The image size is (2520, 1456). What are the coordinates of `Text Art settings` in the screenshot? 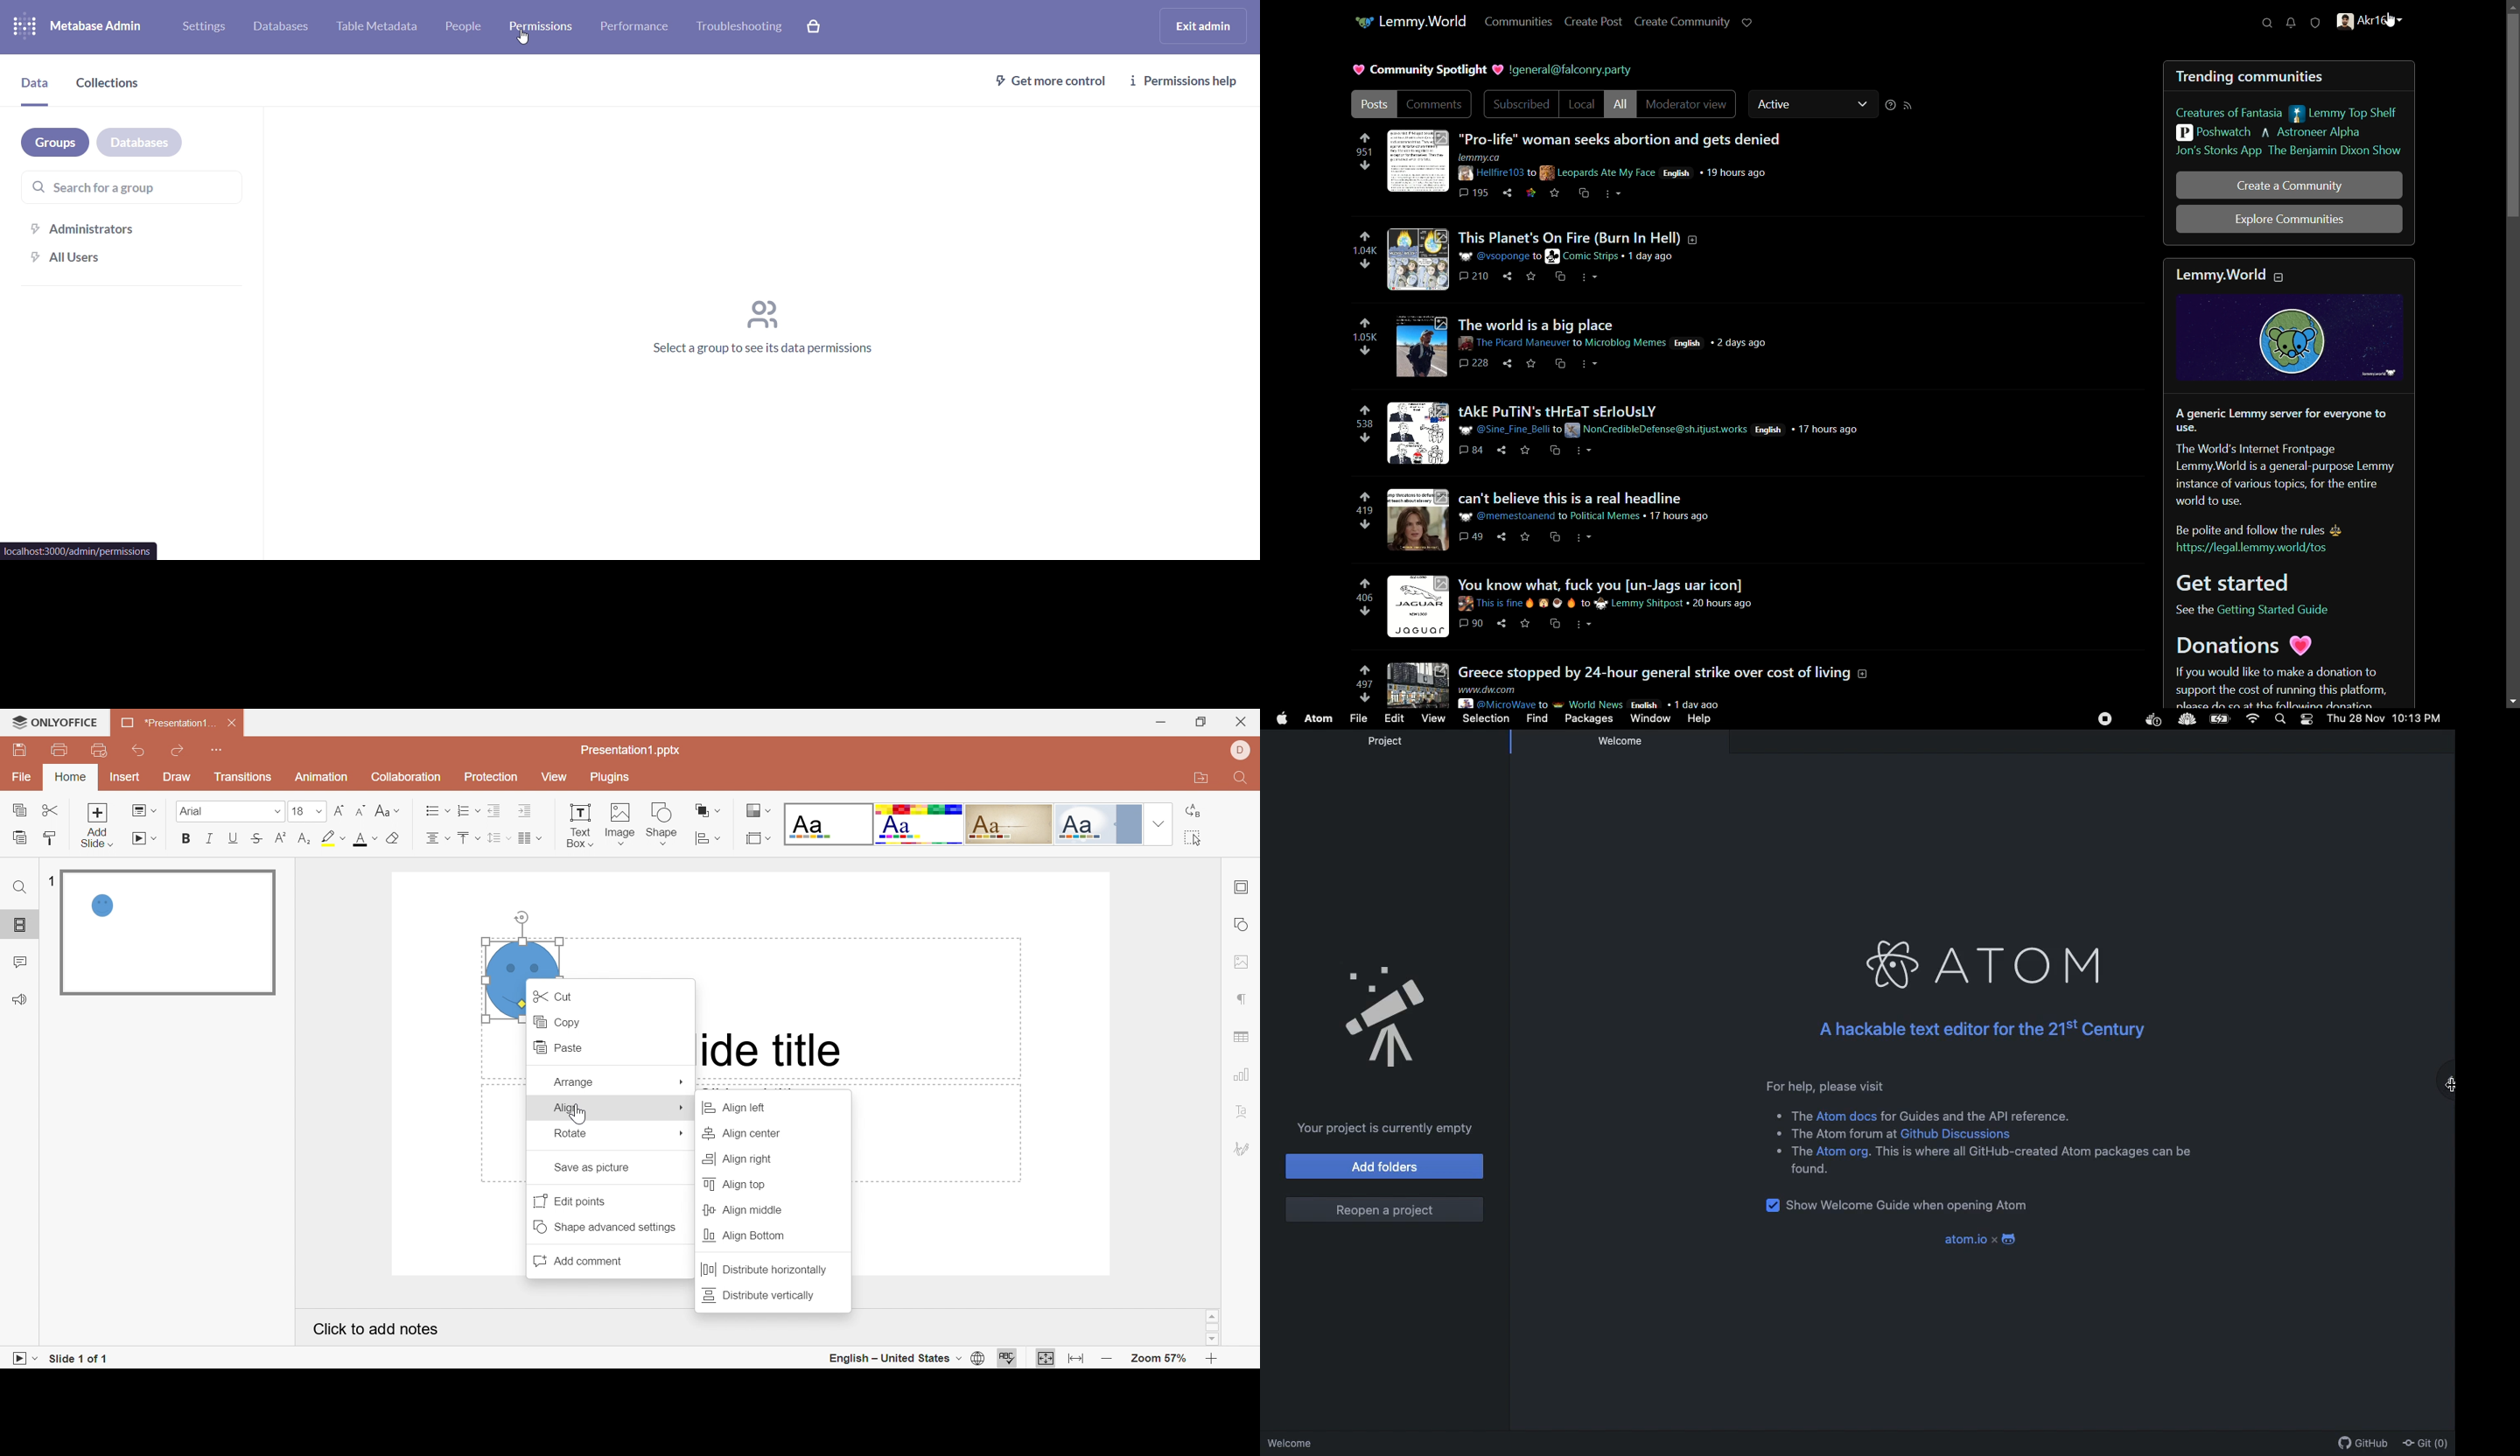 It's located at (1242, 1112).